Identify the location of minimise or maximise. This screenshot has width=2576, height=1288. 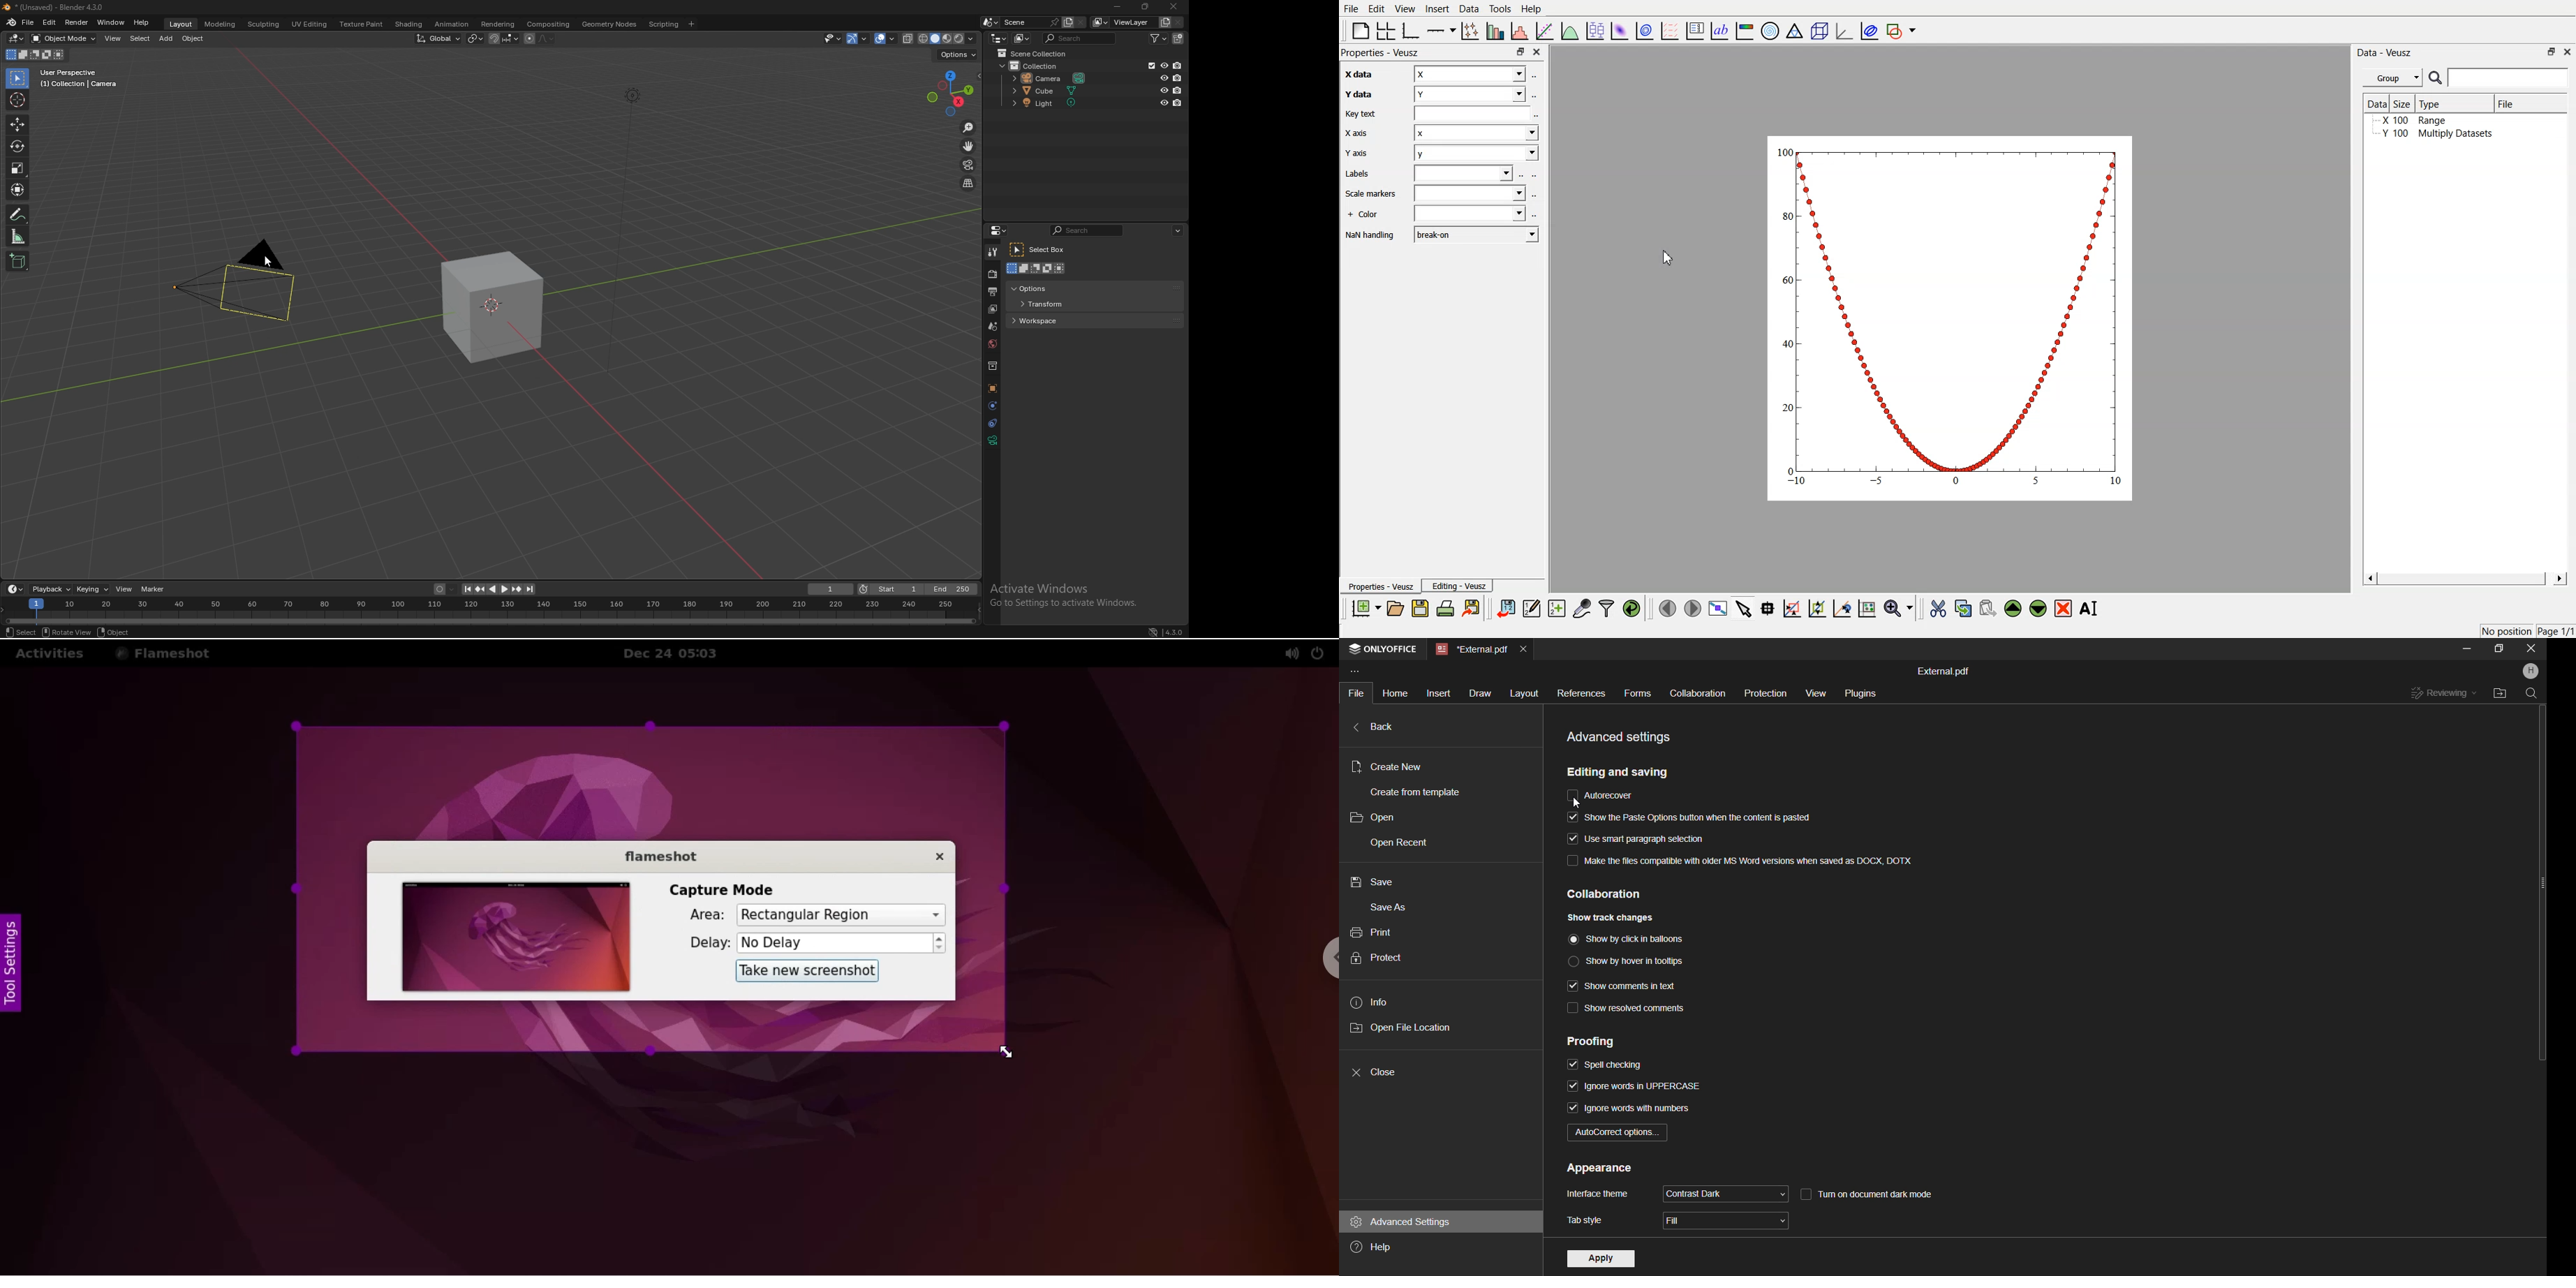
(1520, 52).